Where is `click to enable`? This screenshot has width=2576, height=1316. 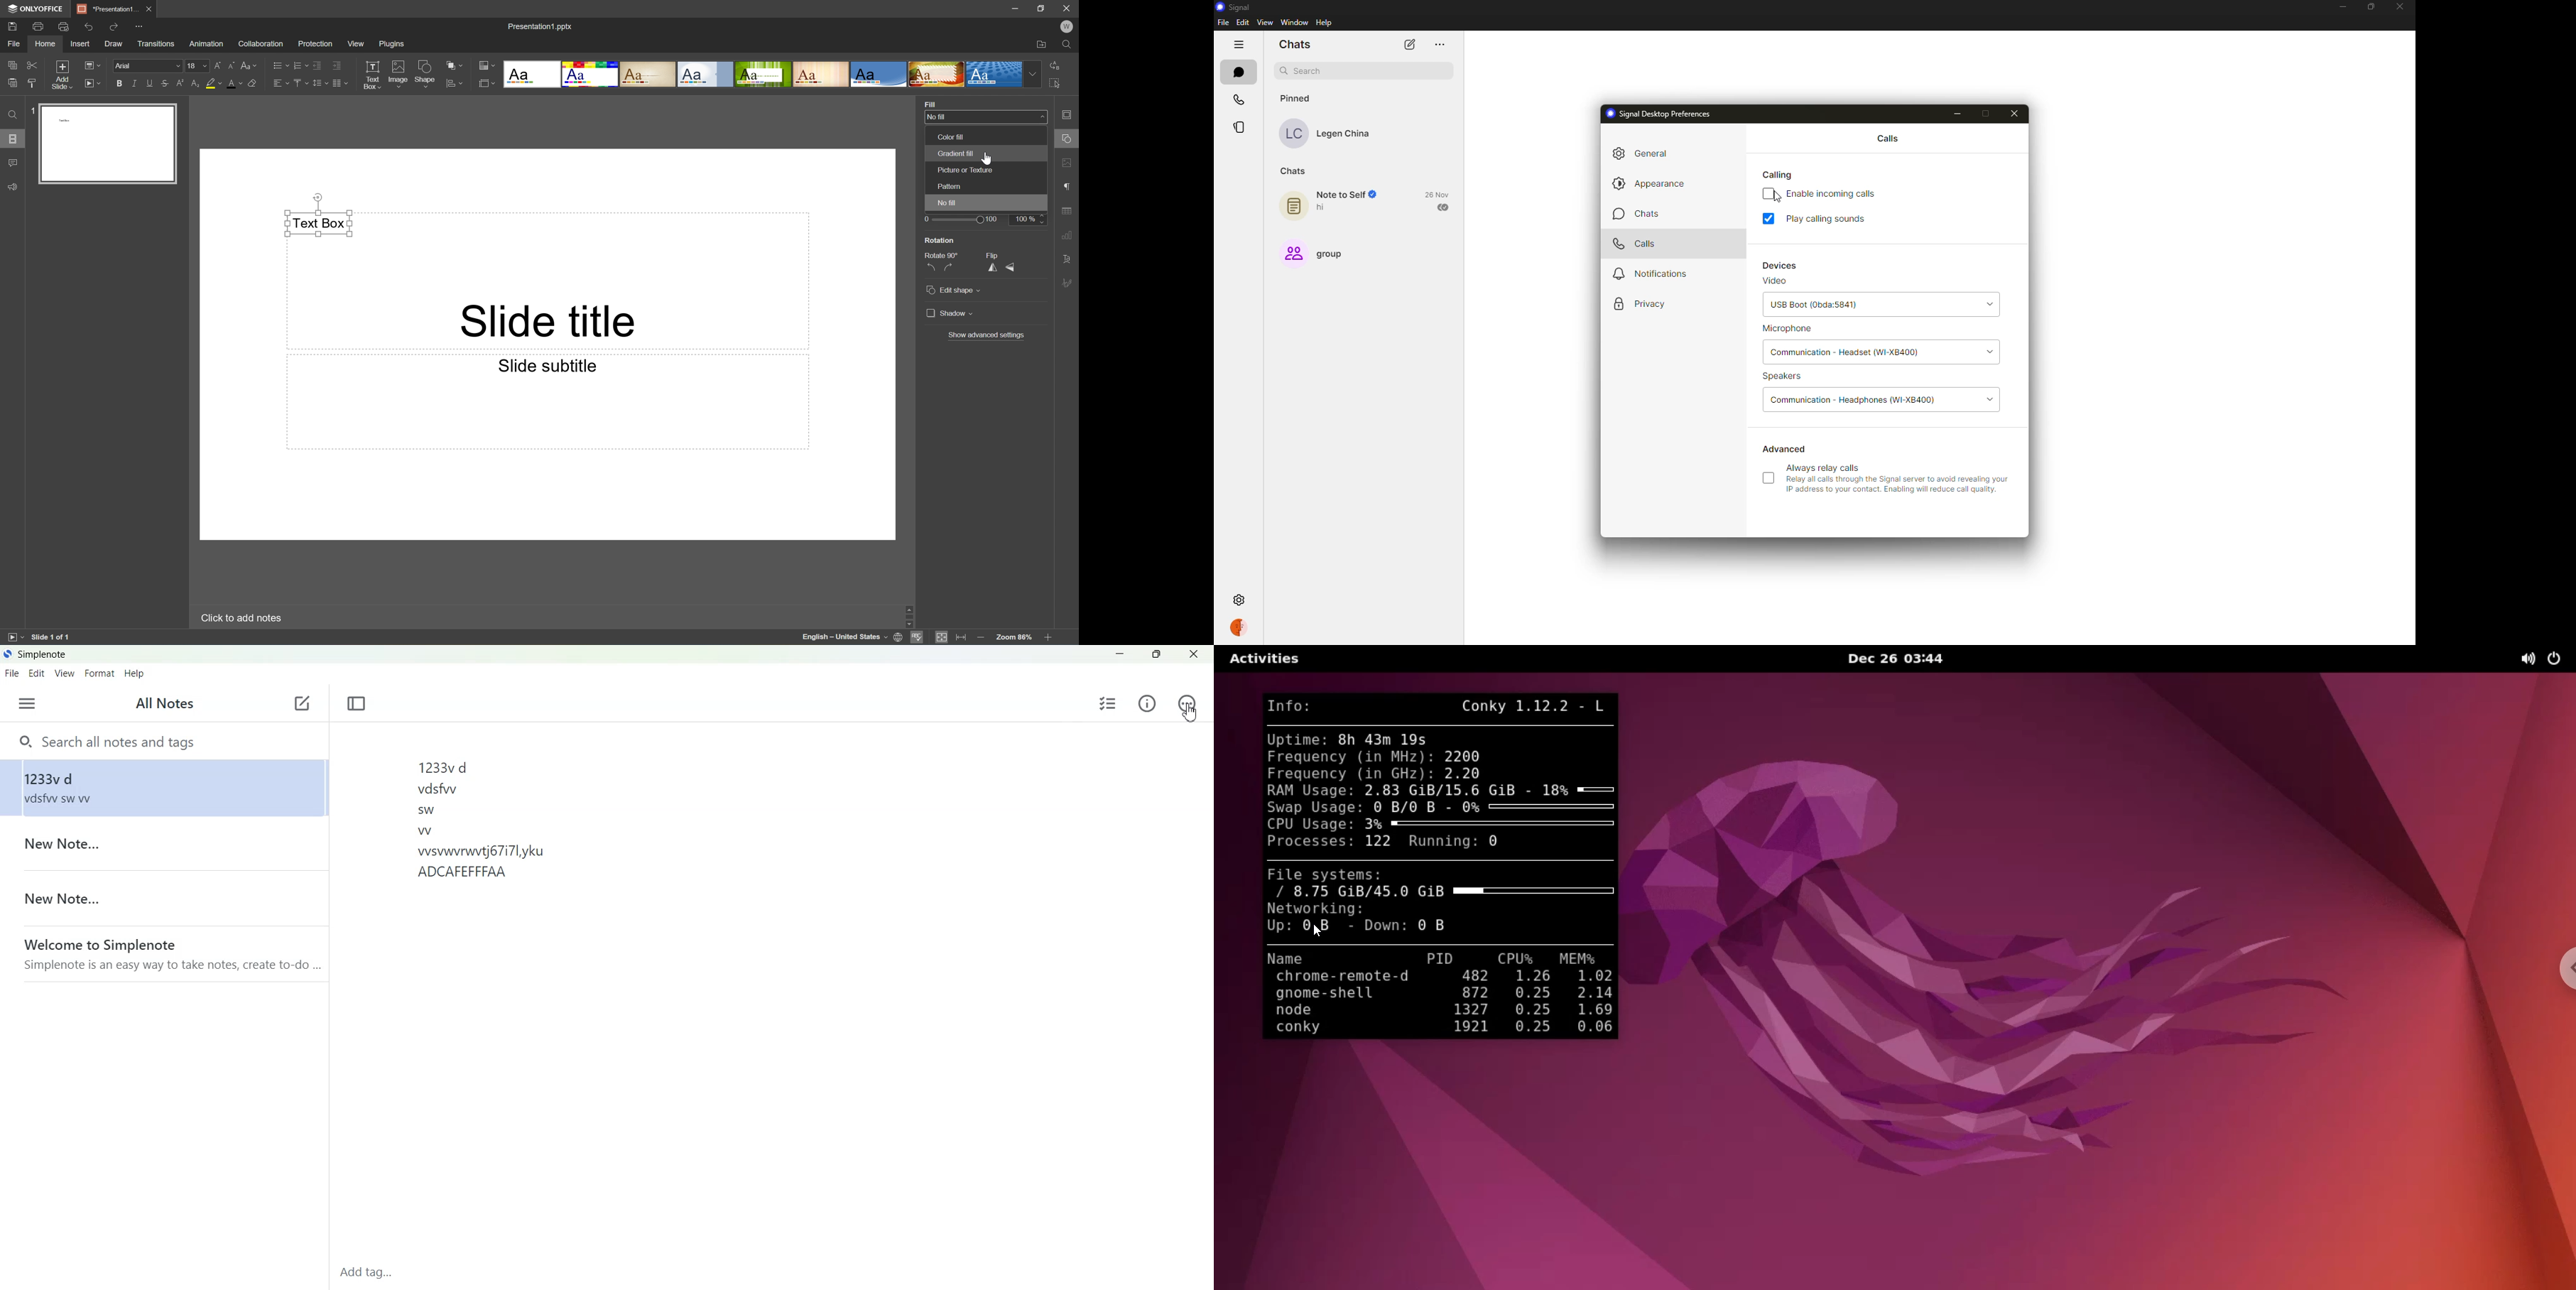
click to enable is located at coordinates (1767, 478).